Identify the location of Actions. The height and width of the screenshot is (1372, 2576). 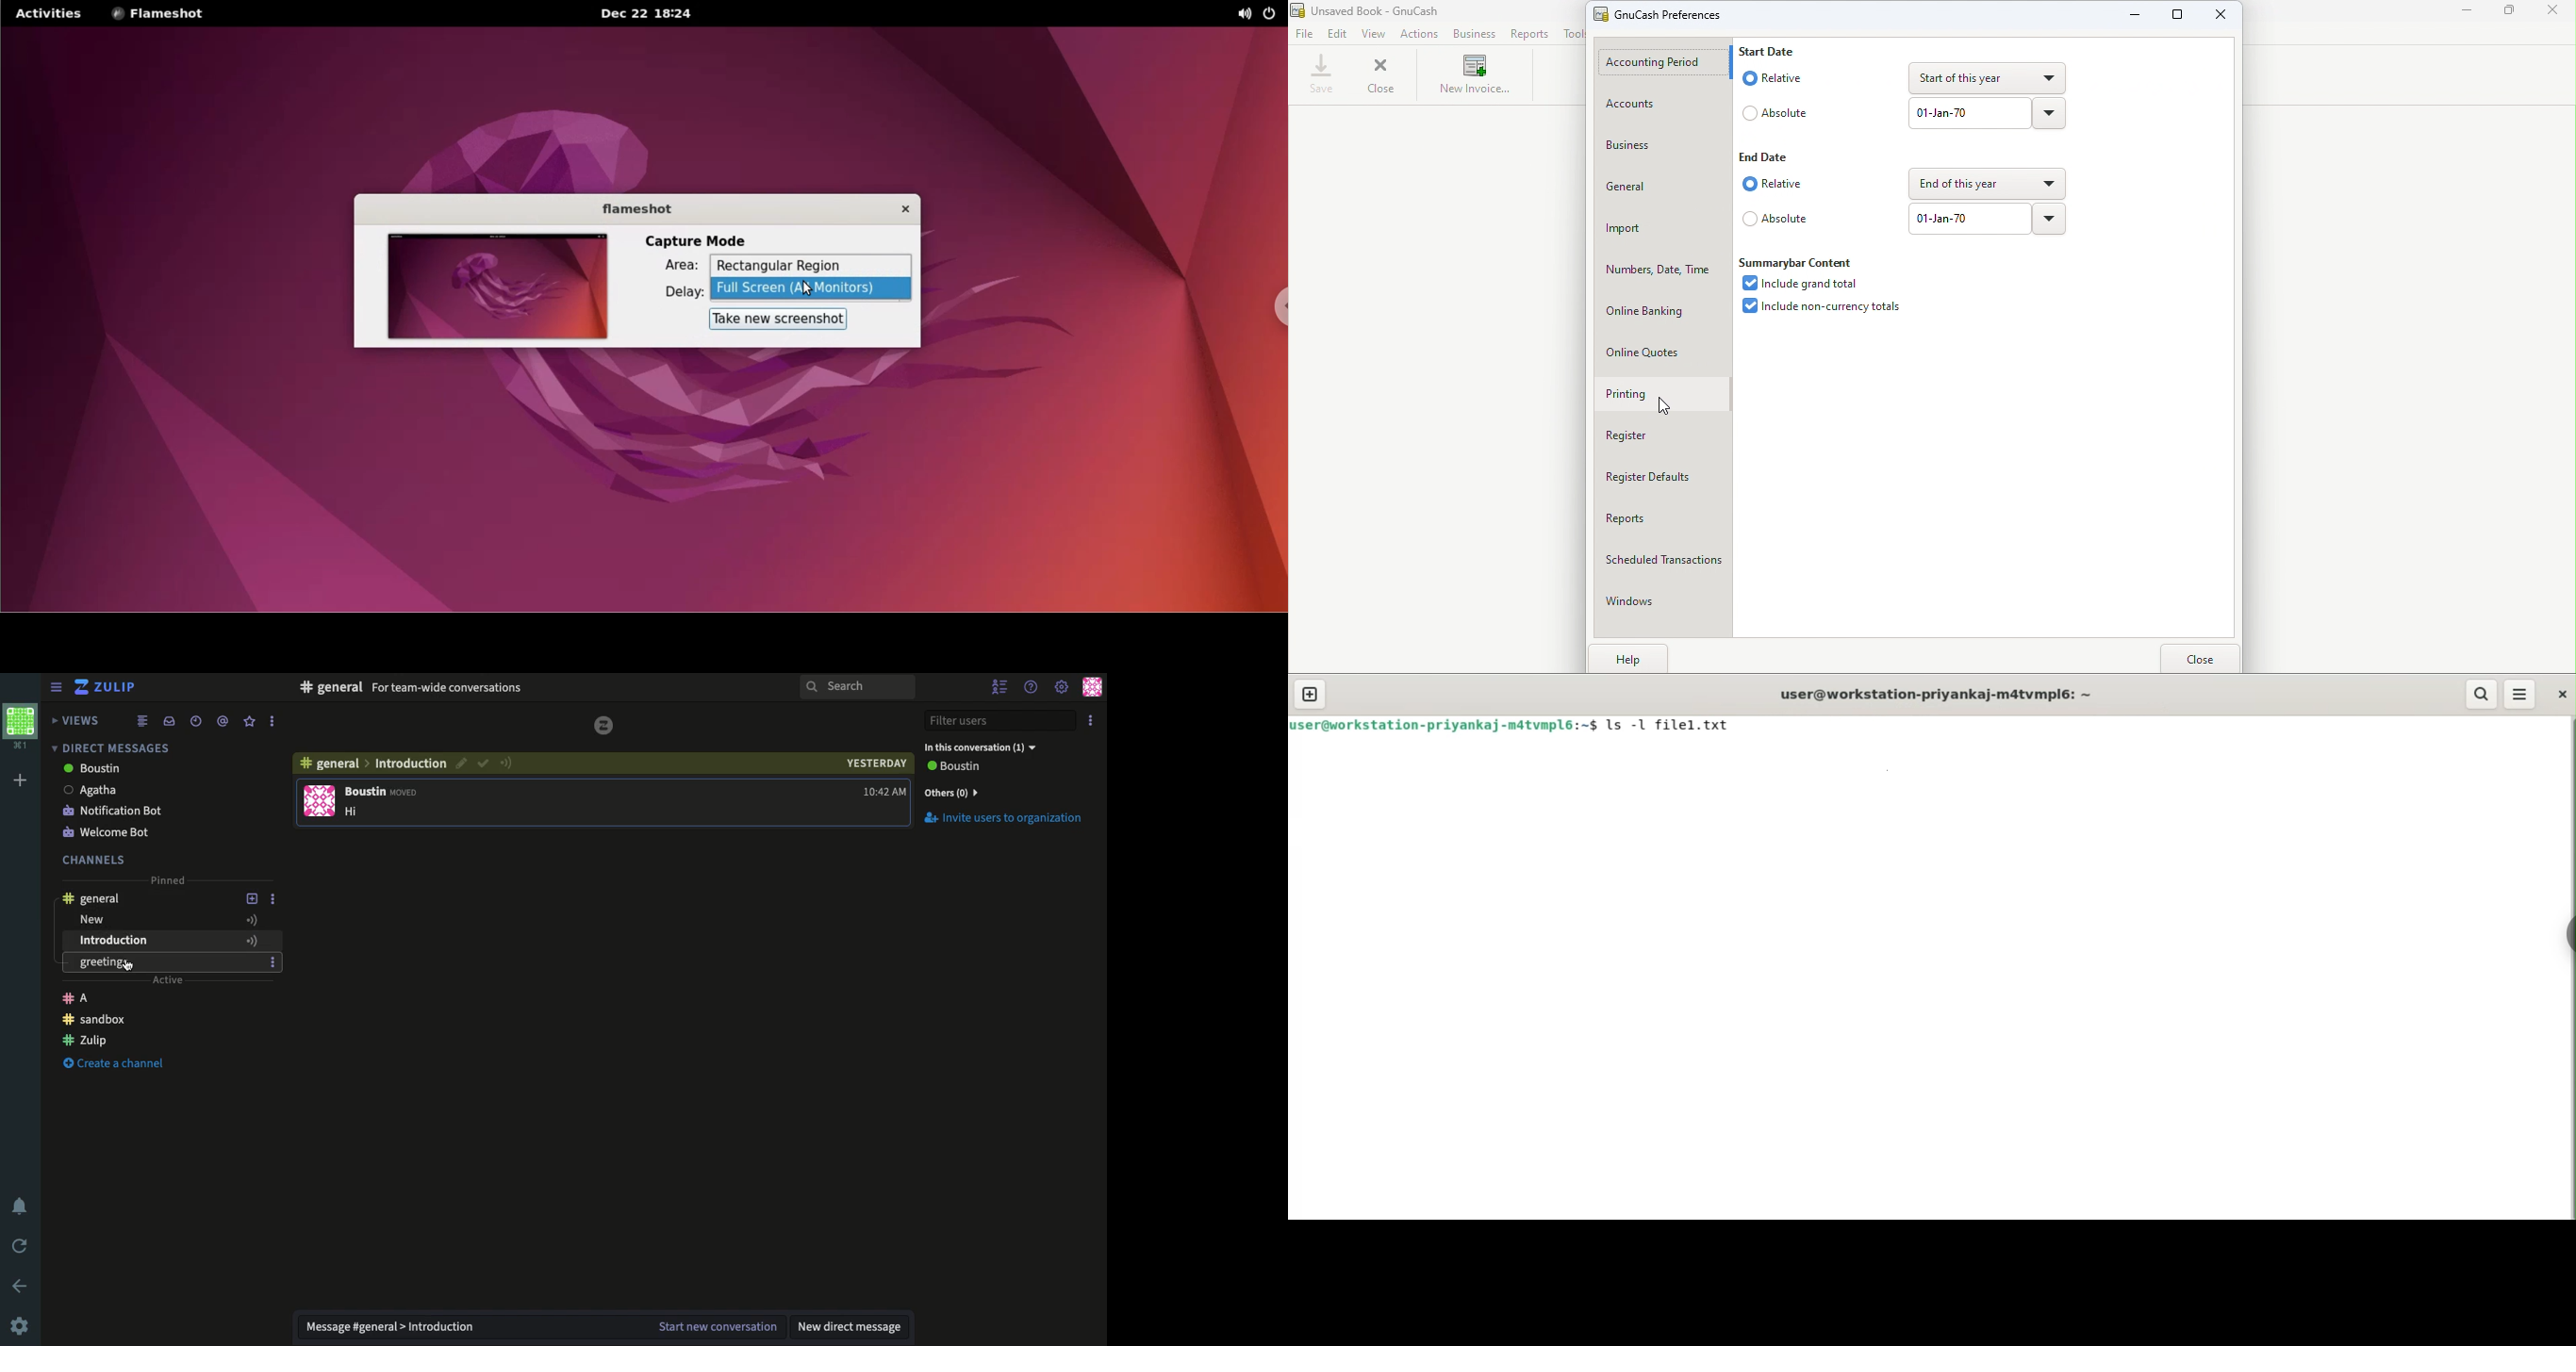
(1417, 34).